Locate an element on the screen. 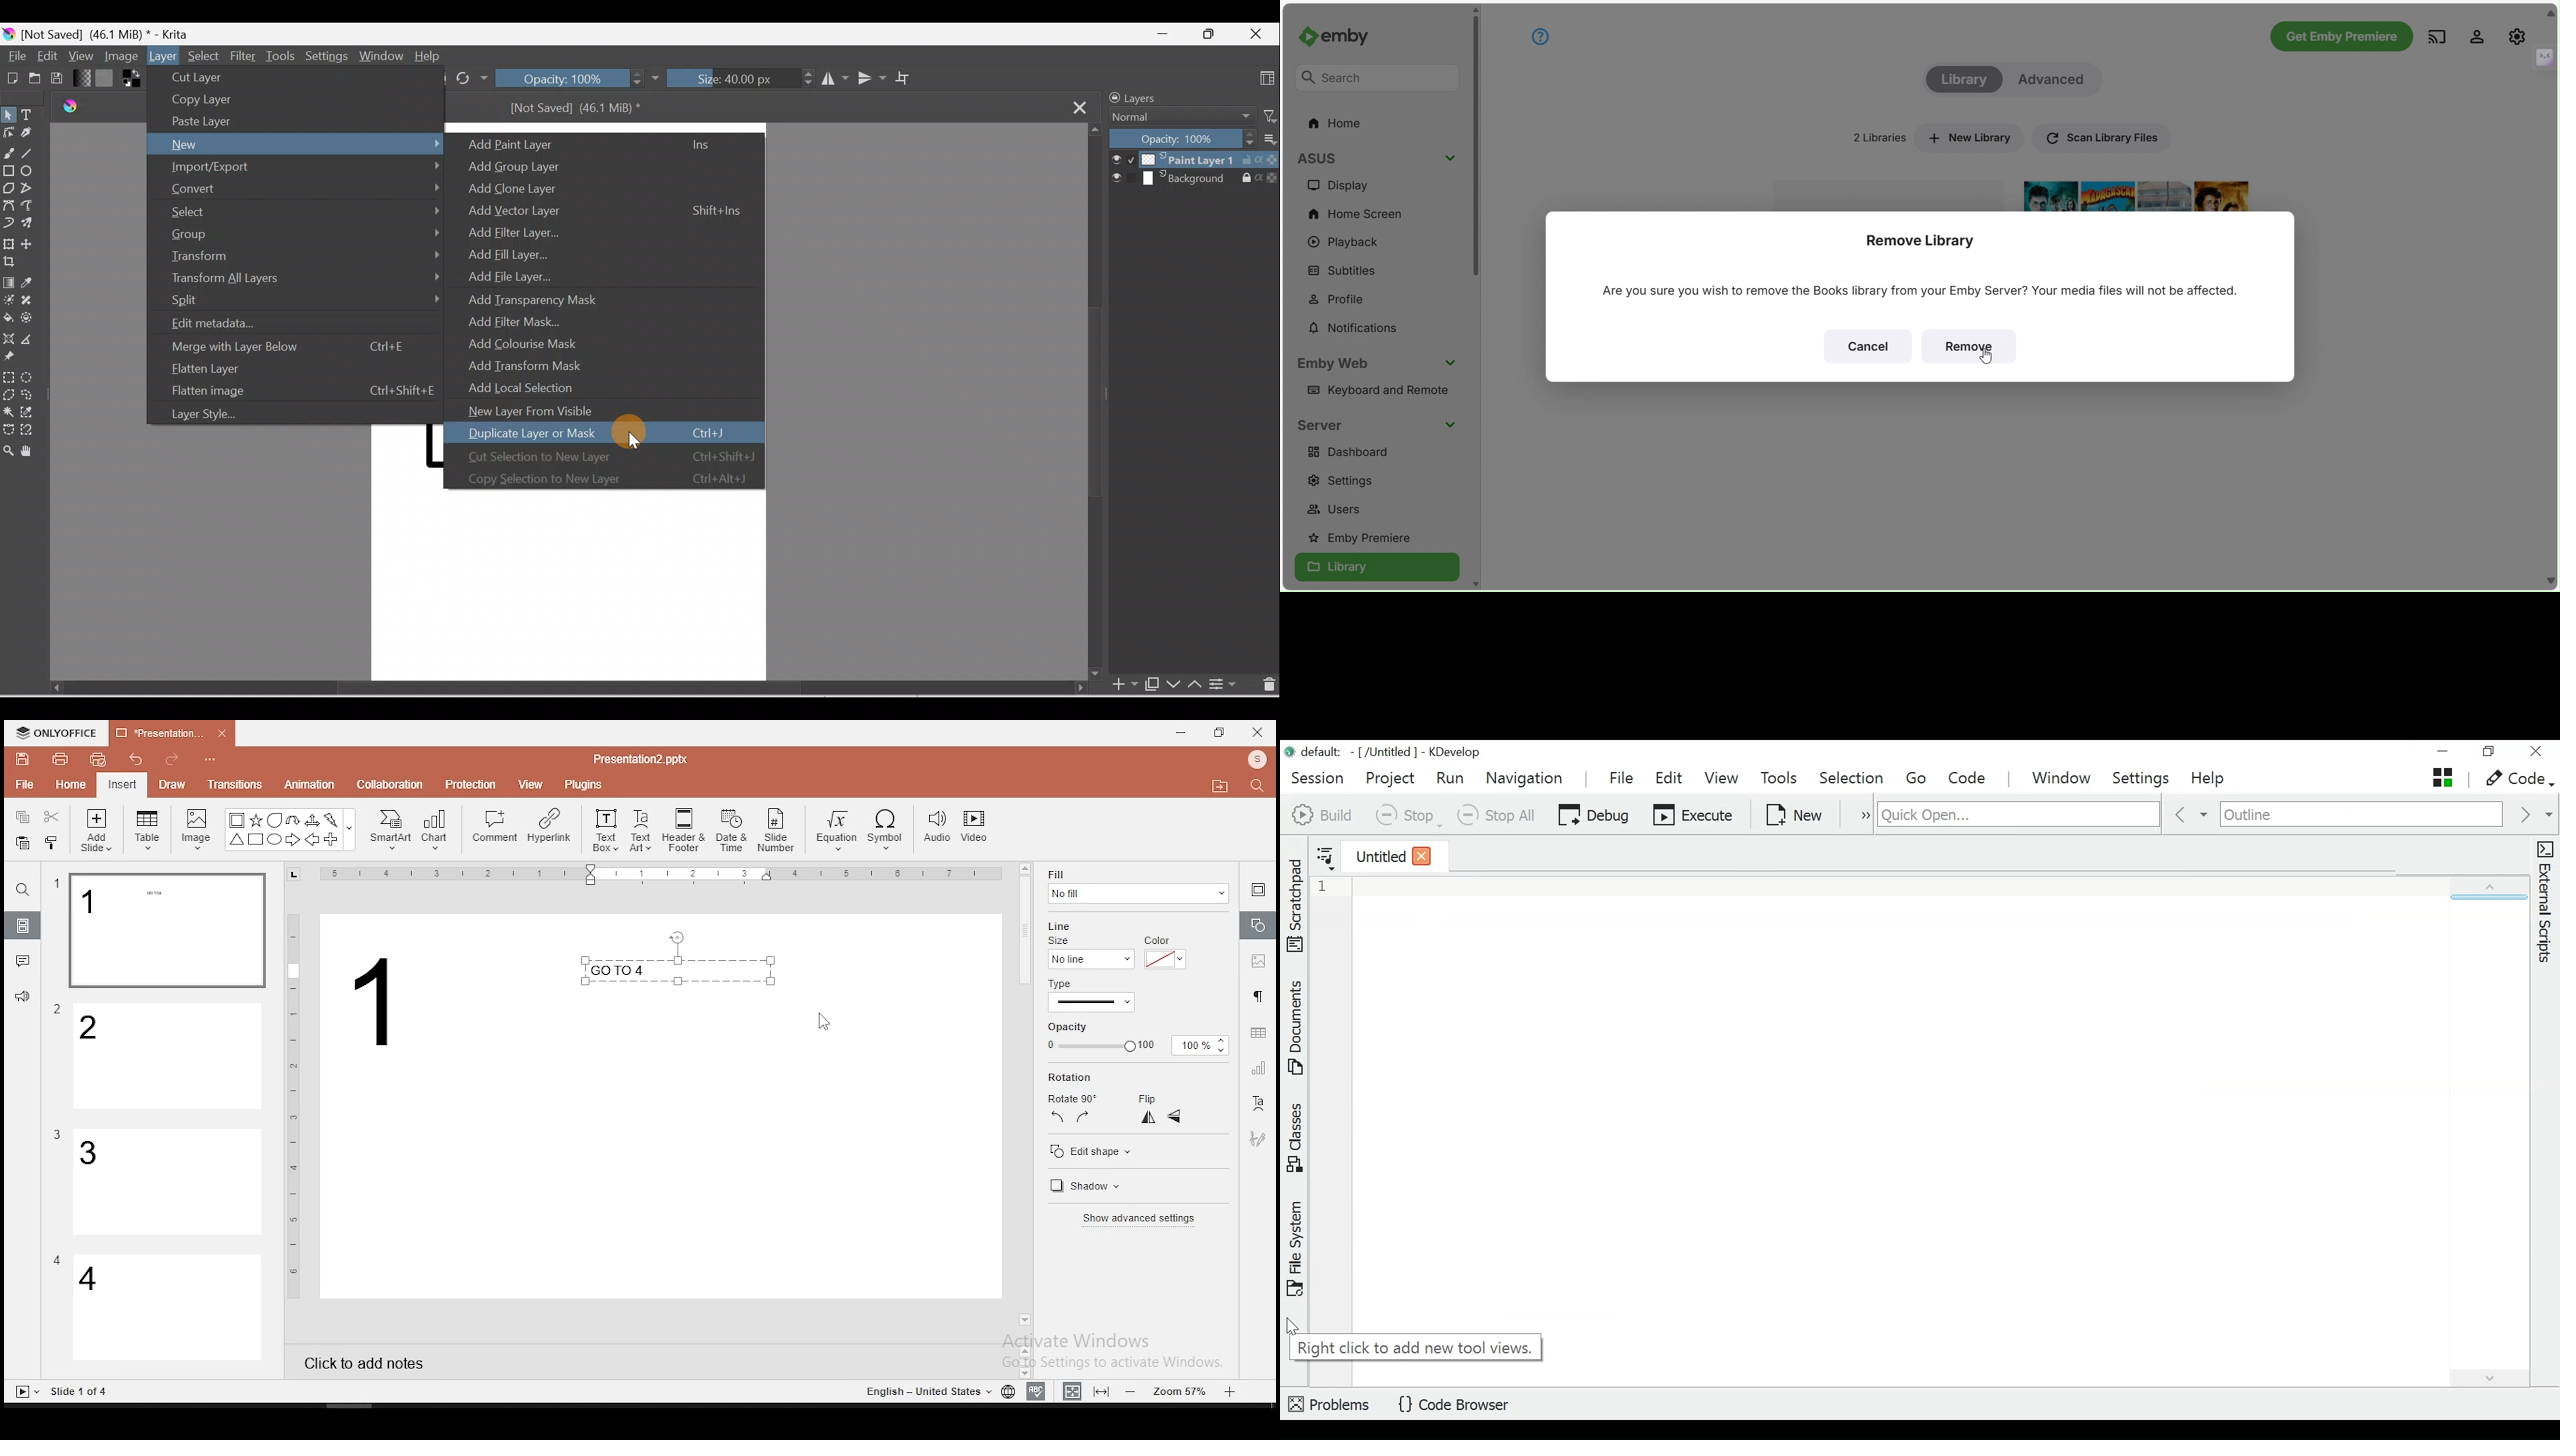  file is located at coordinates (24, 786).